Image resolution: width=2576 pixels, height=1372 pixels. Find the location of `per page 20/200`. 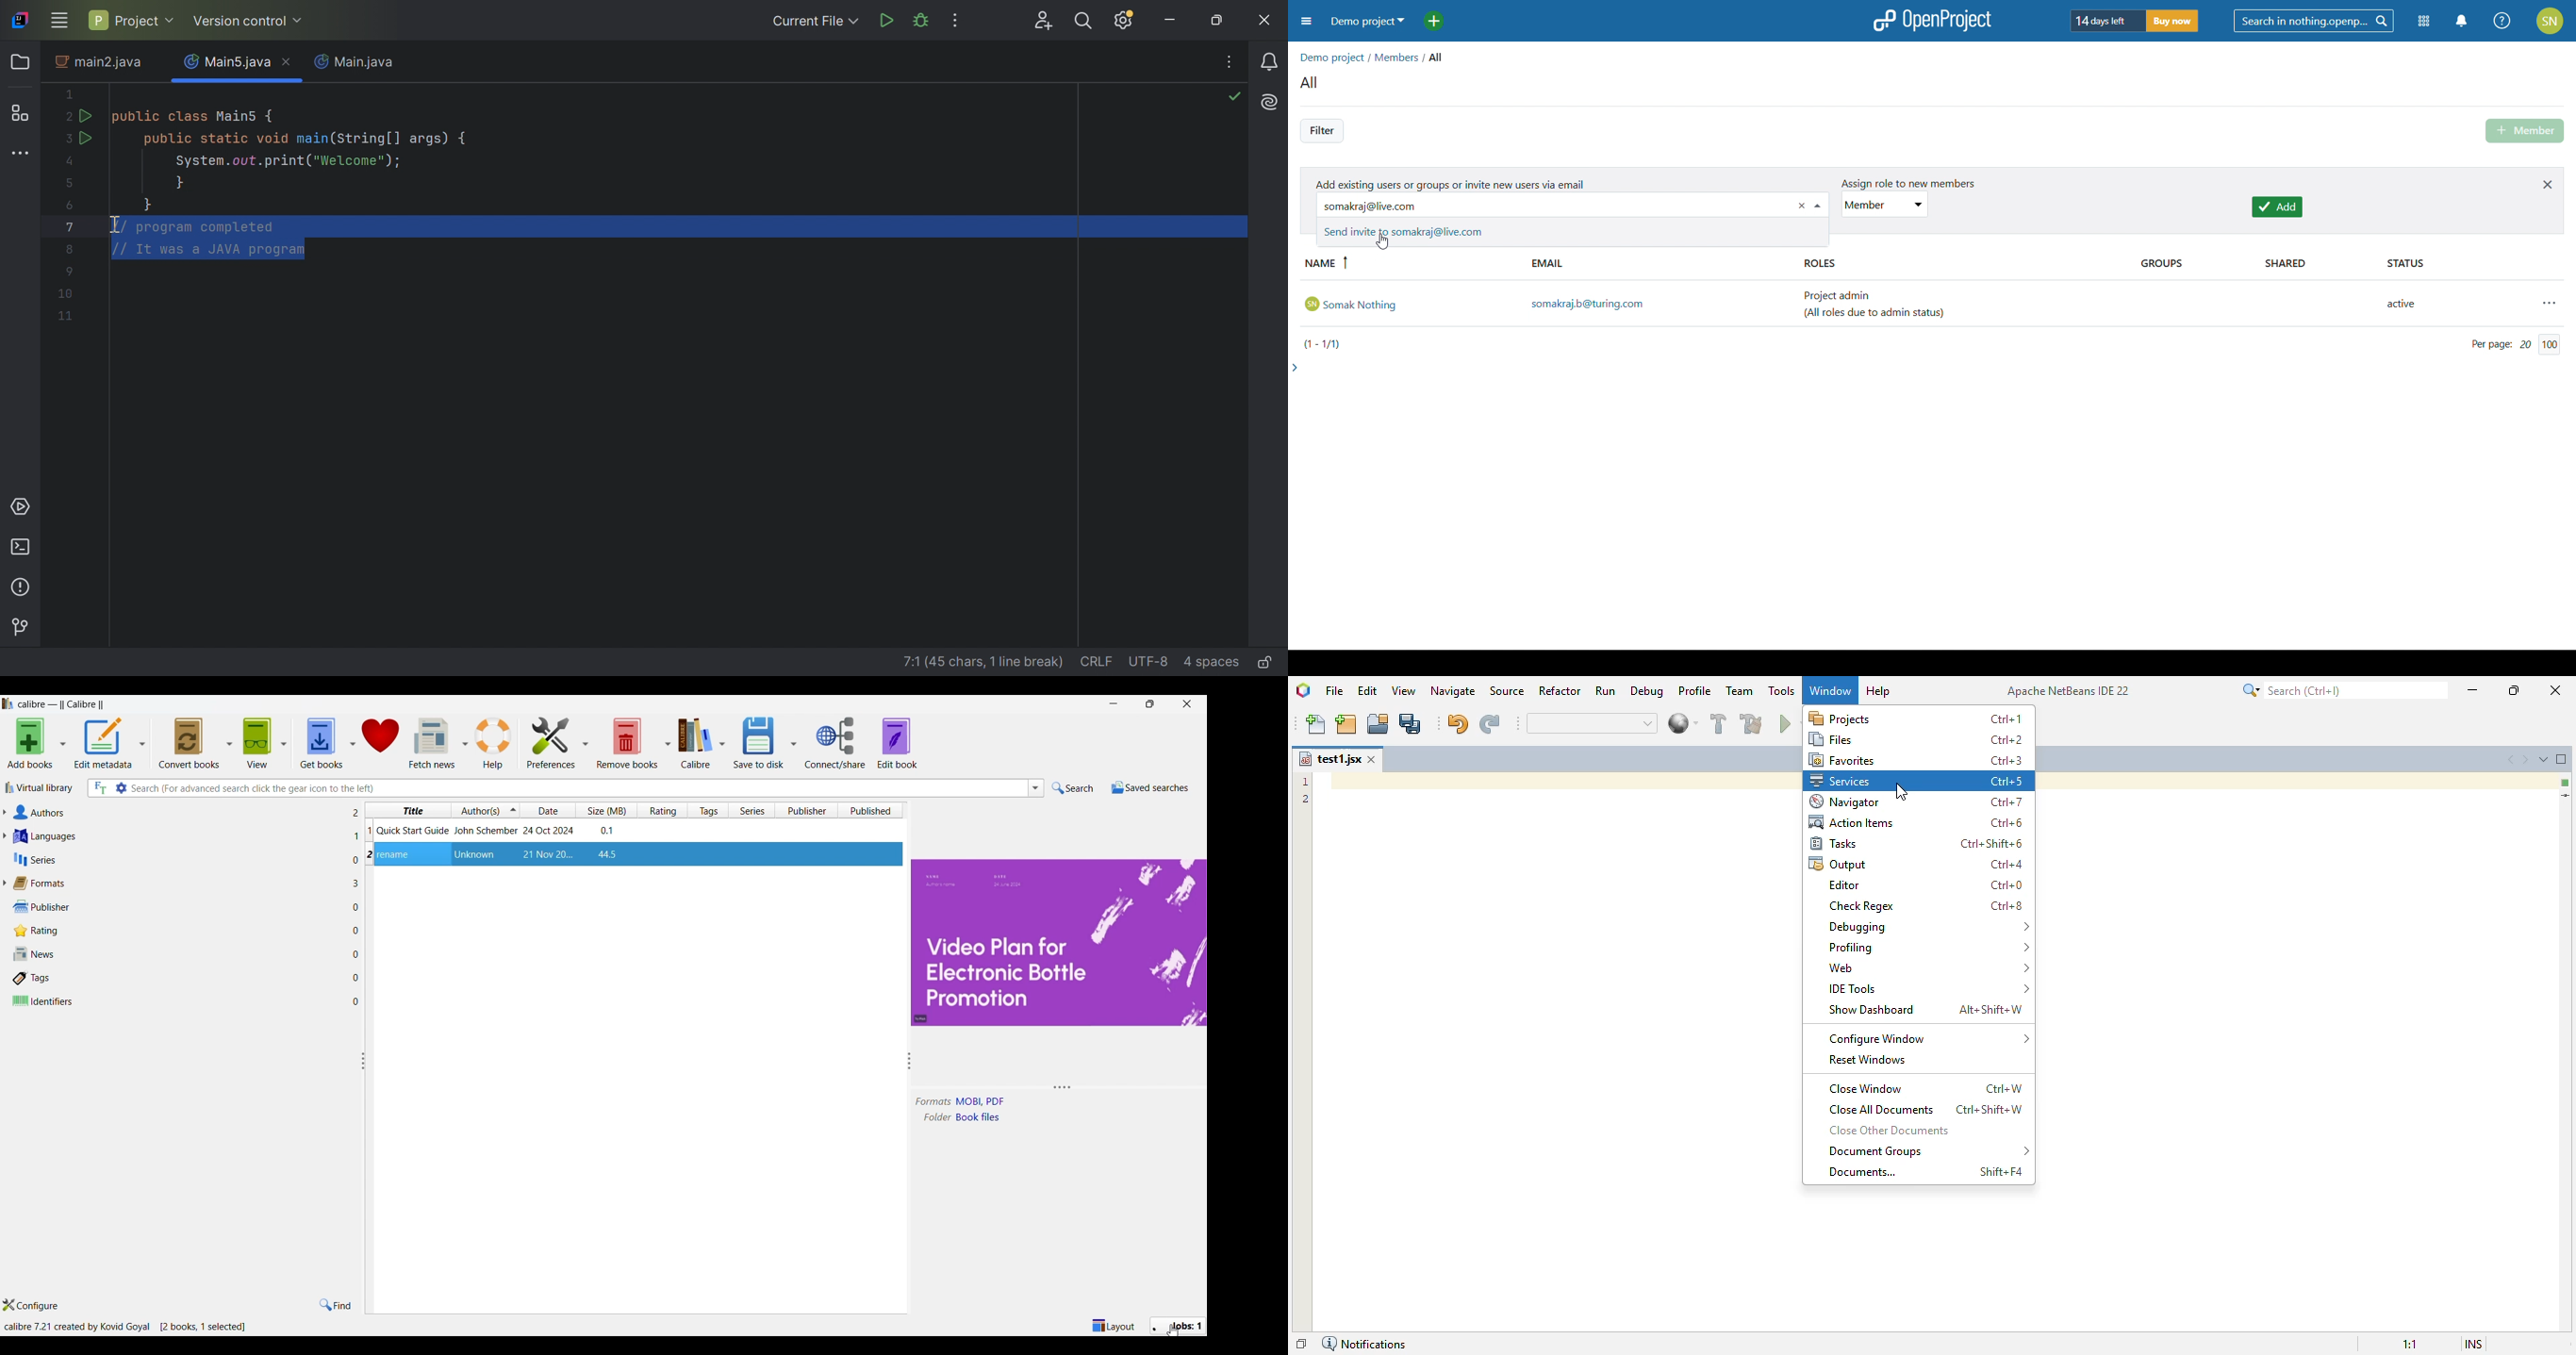

per page 20/200 is located at coordinates (2514, 344).